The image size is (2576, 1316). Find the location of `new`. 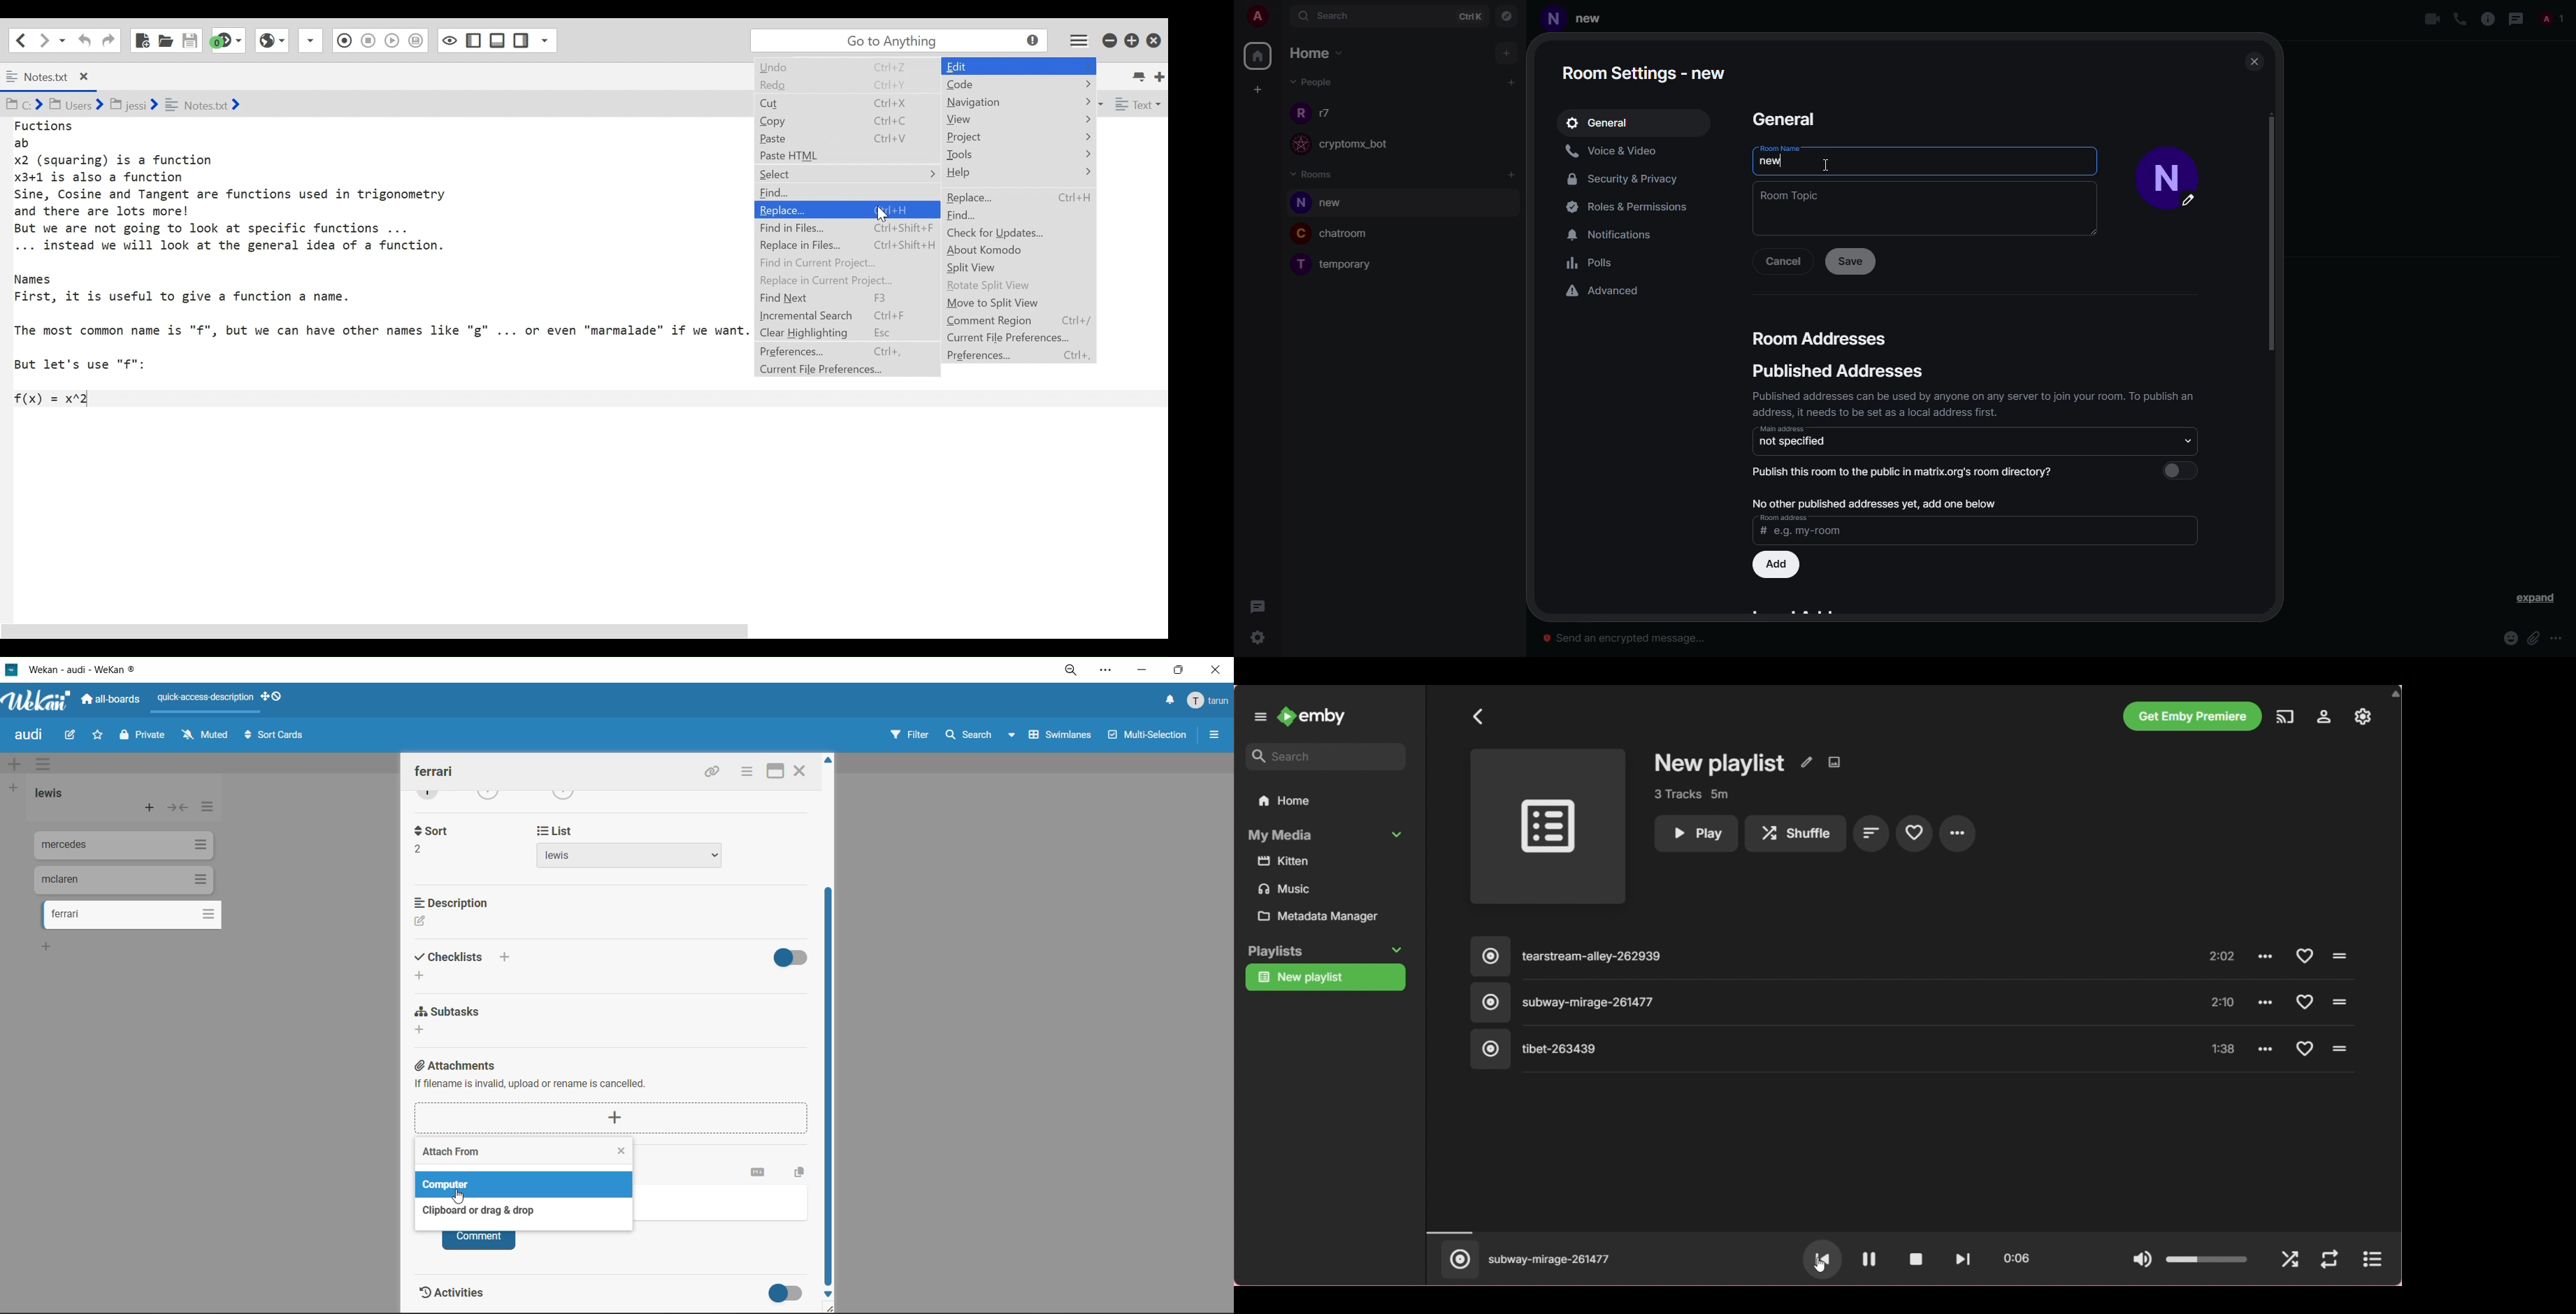

new is located at coordinates (1770, 161).